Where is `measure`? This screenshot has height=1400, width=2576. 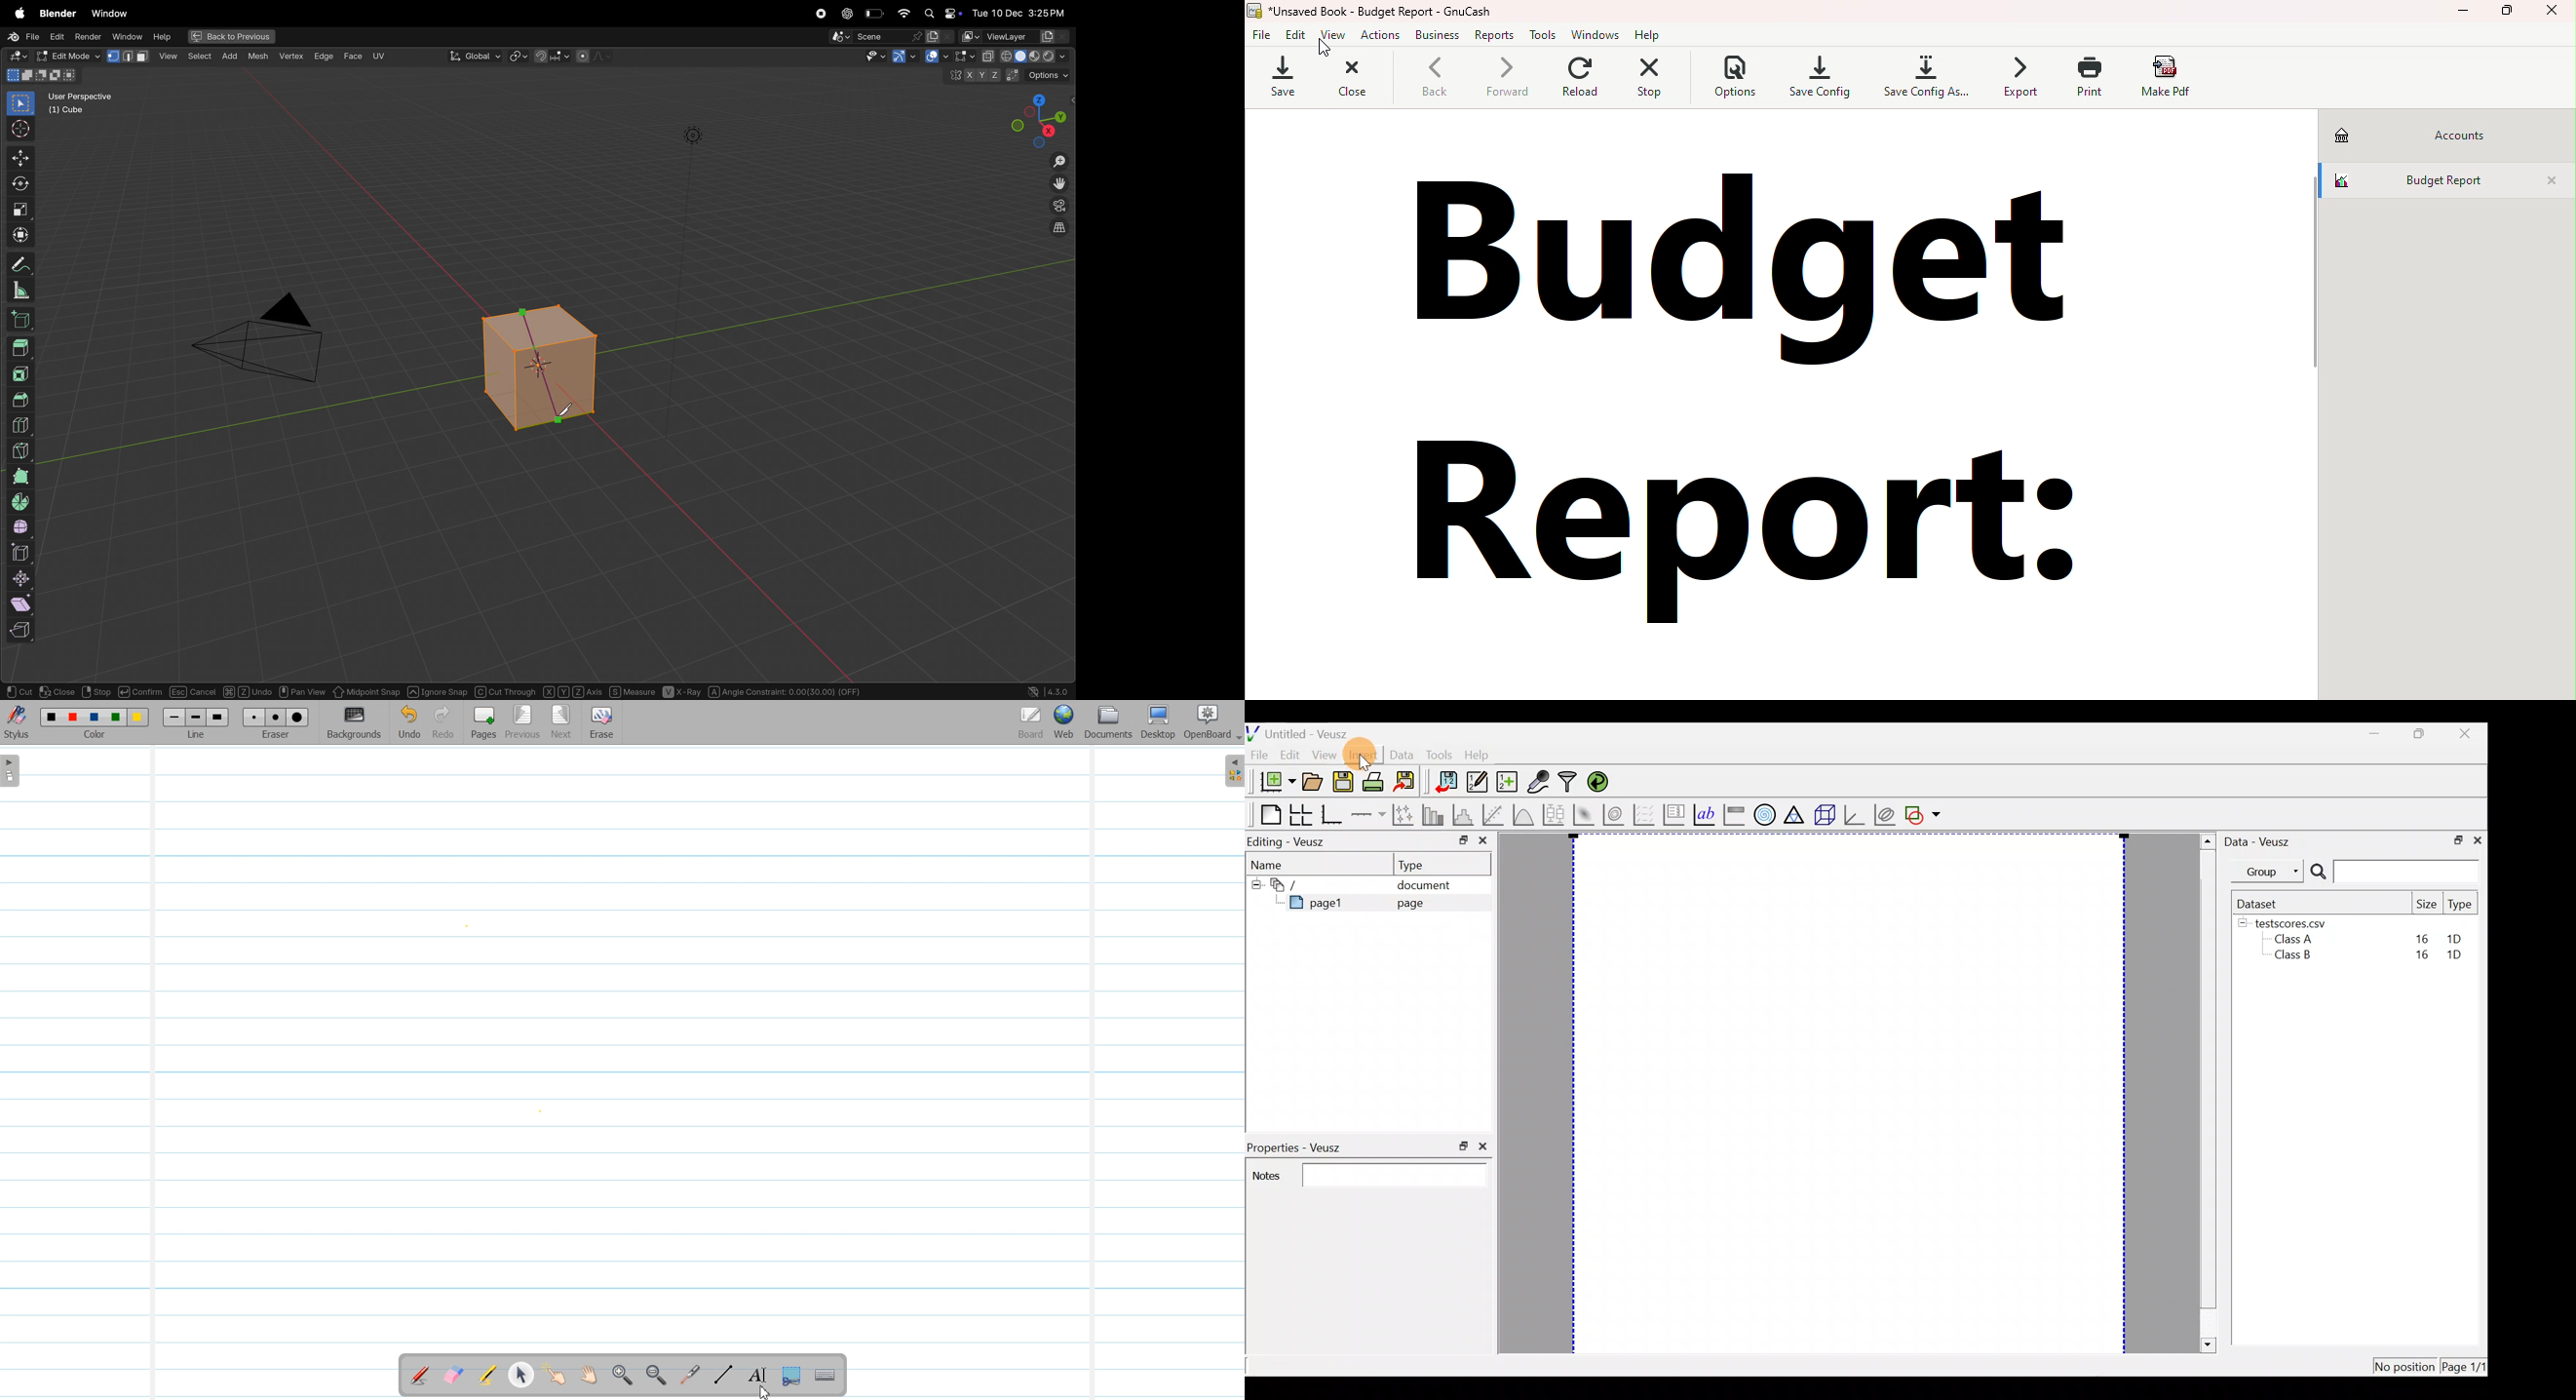
measure is located at coordinates (21, 291).